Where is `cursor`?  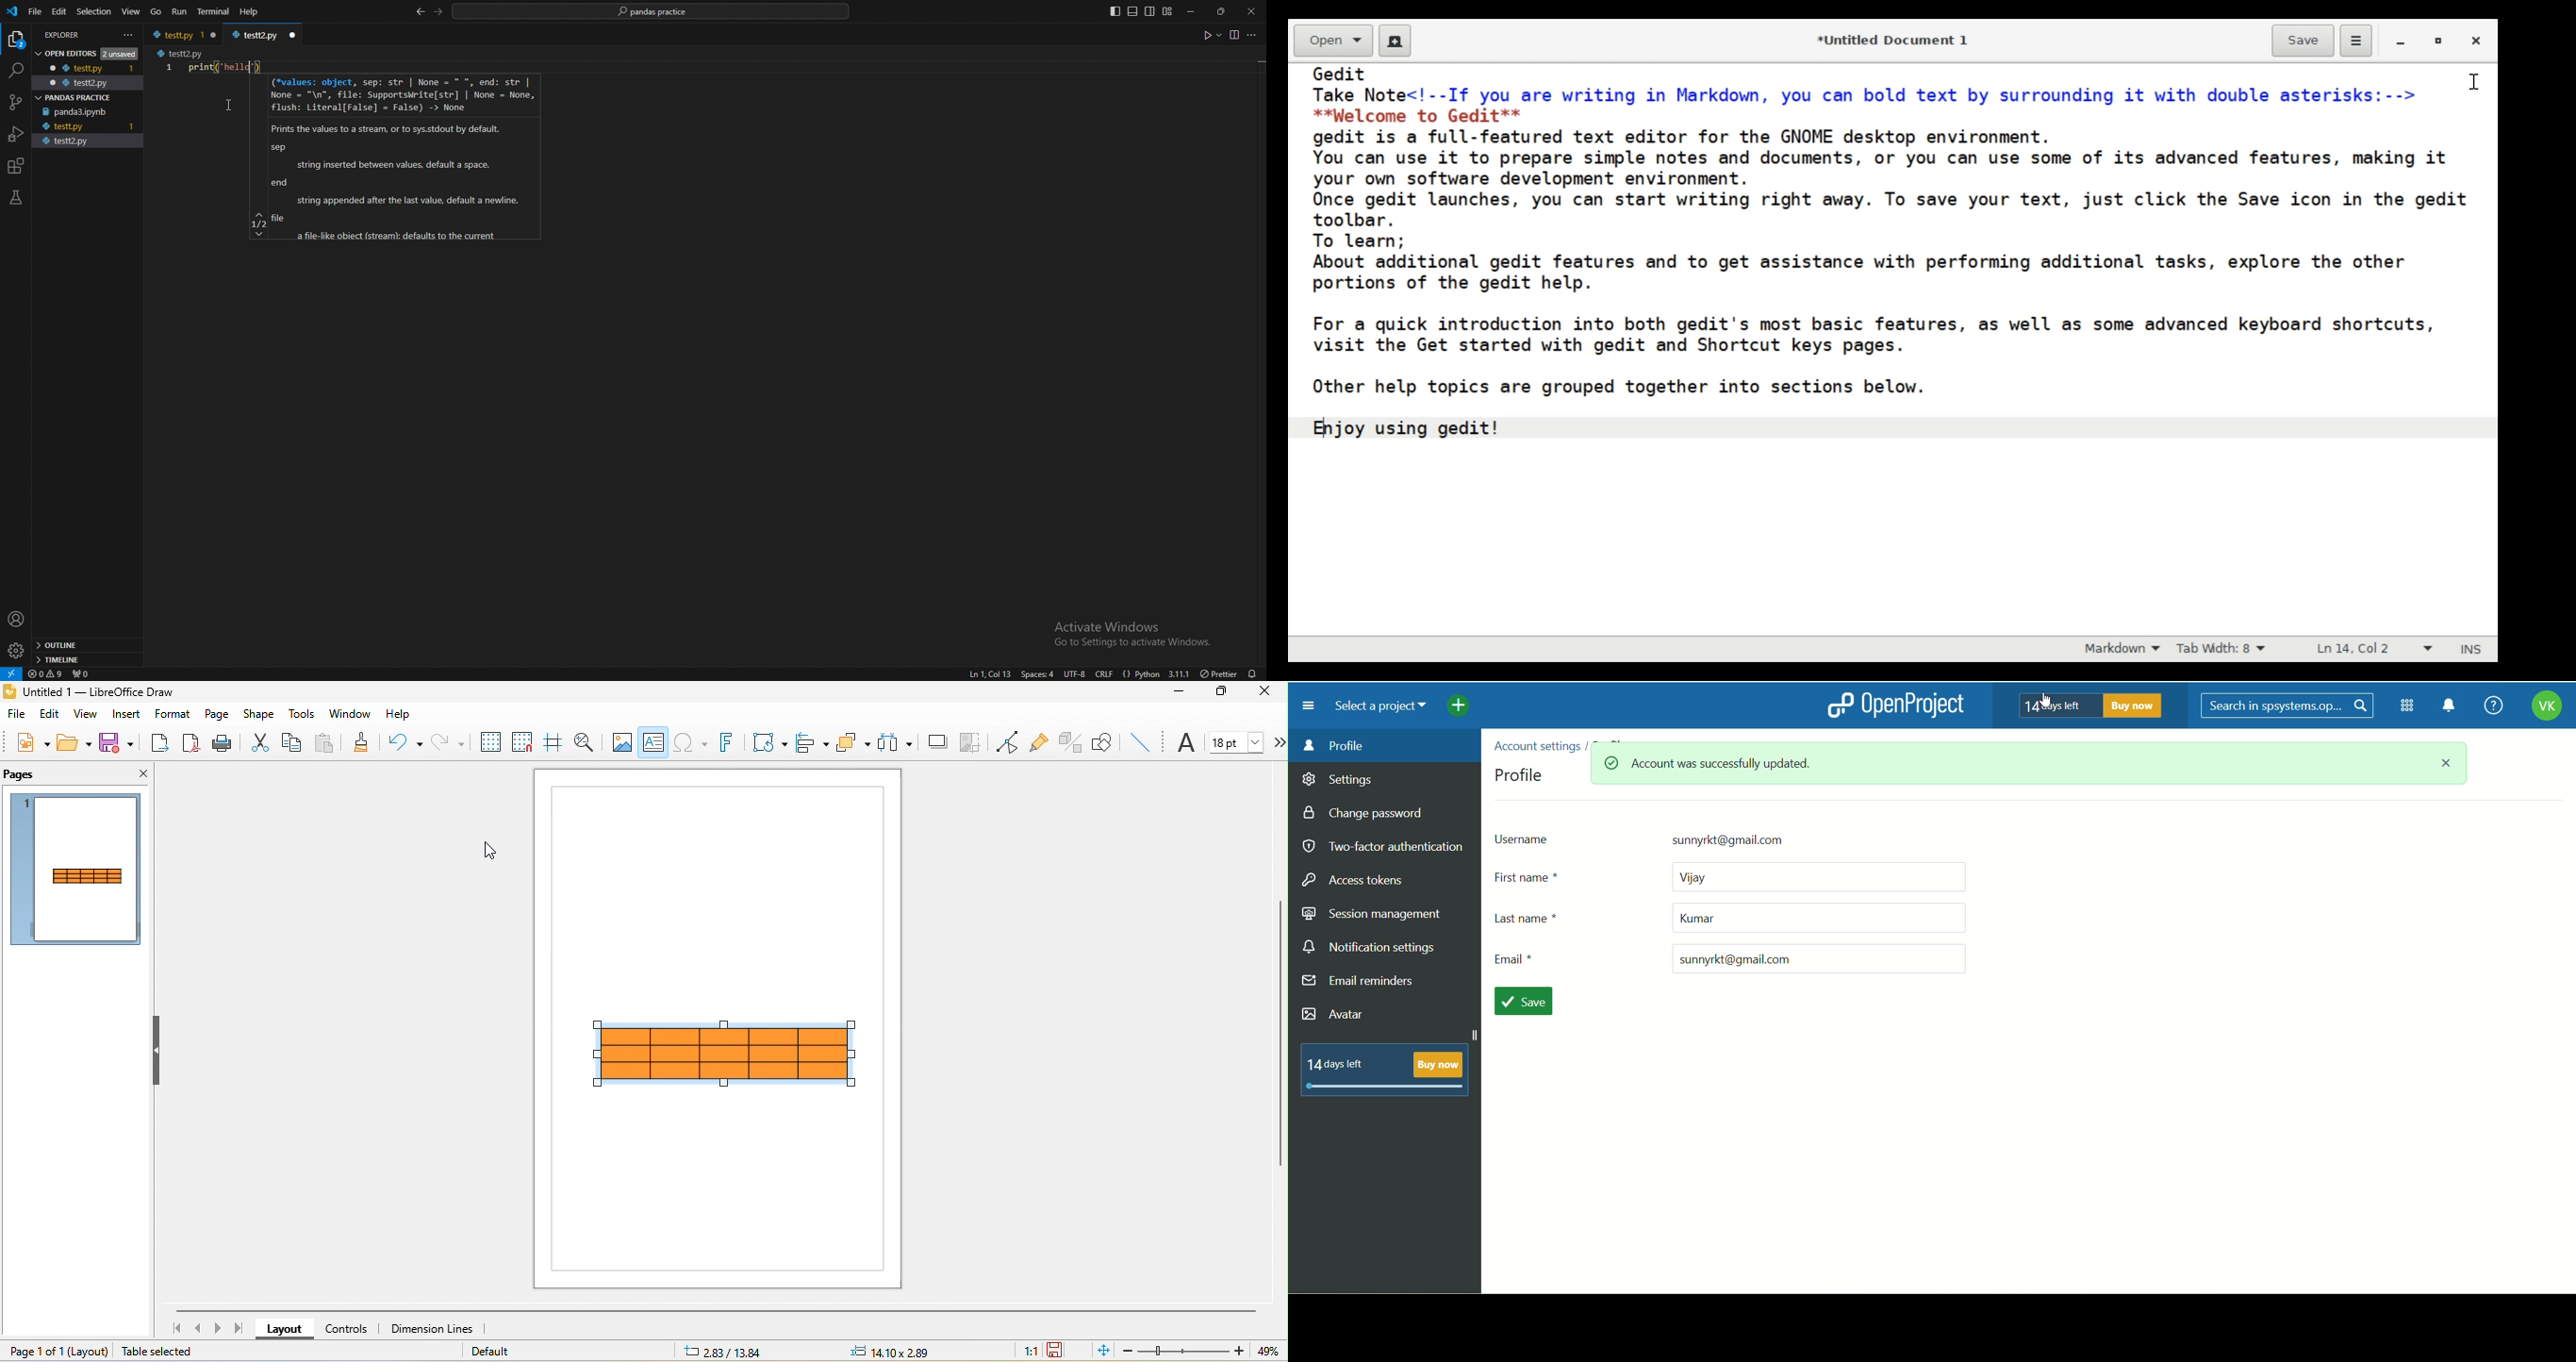 cursor is located at coordinates (2050, 699).